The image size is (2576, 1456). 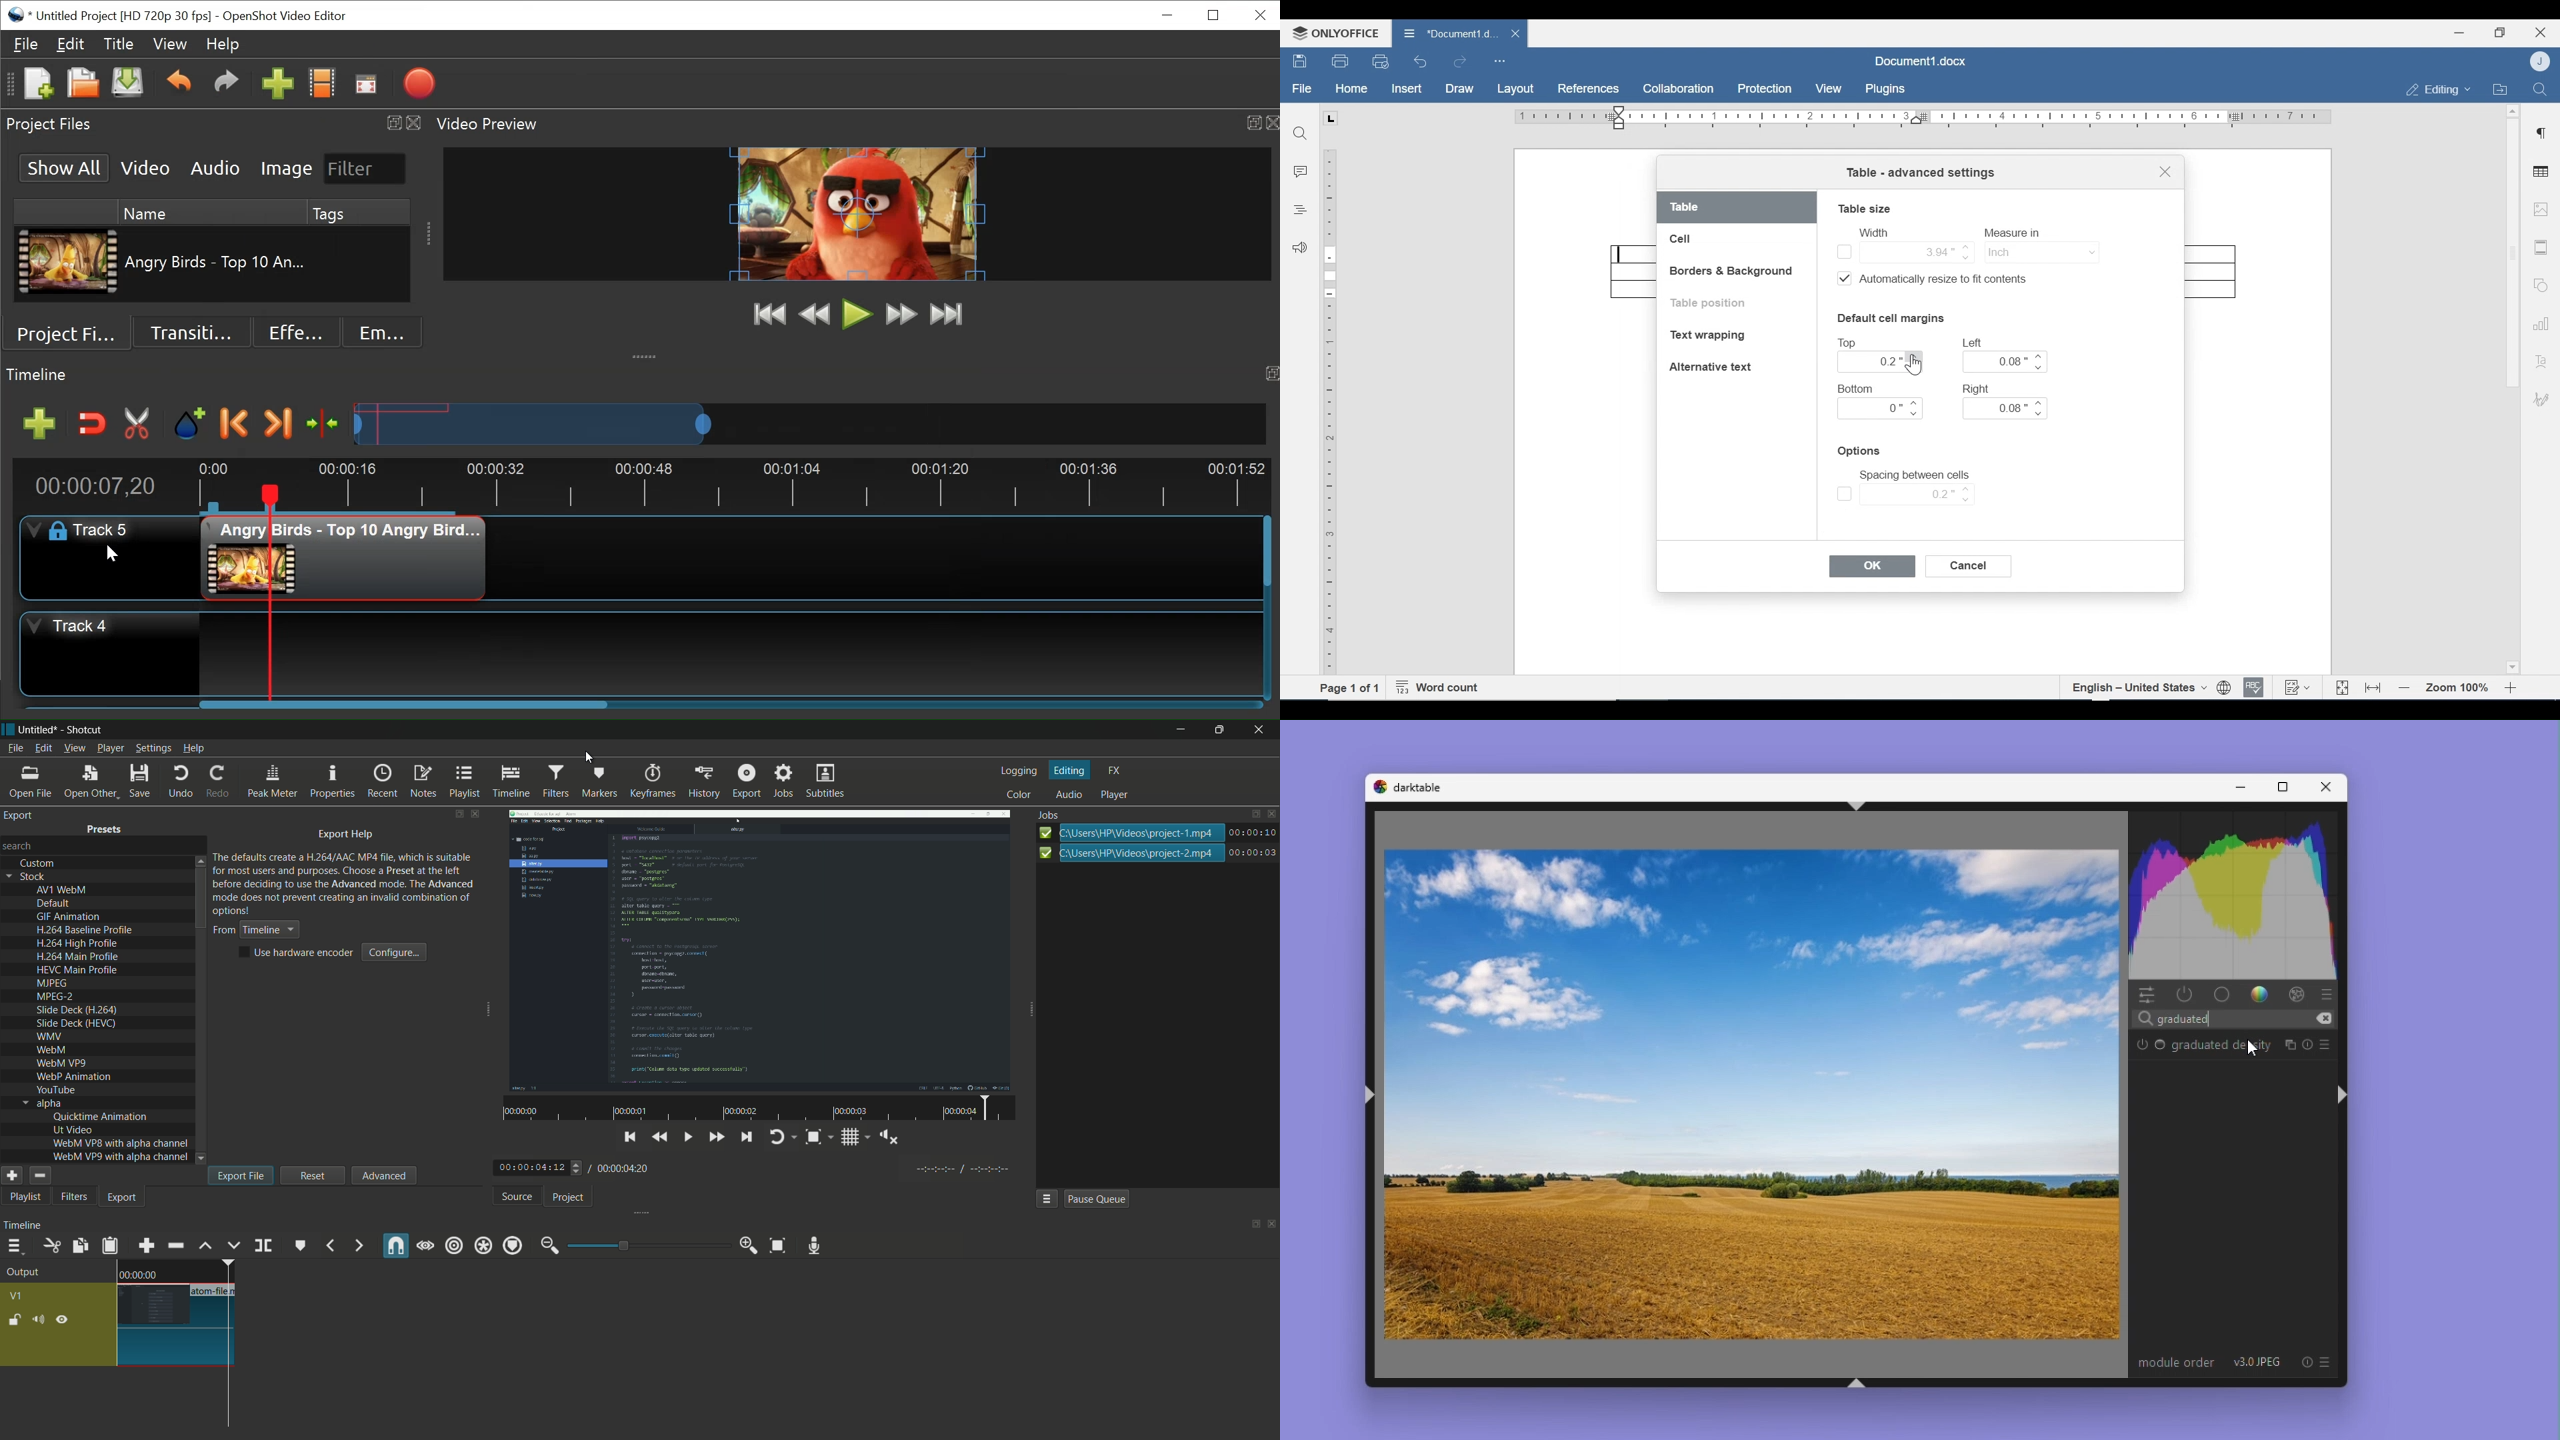 What do you see at coordinates (205, 1247) in the screenshot?
I see `lift` at bounding box center [205, 1247].